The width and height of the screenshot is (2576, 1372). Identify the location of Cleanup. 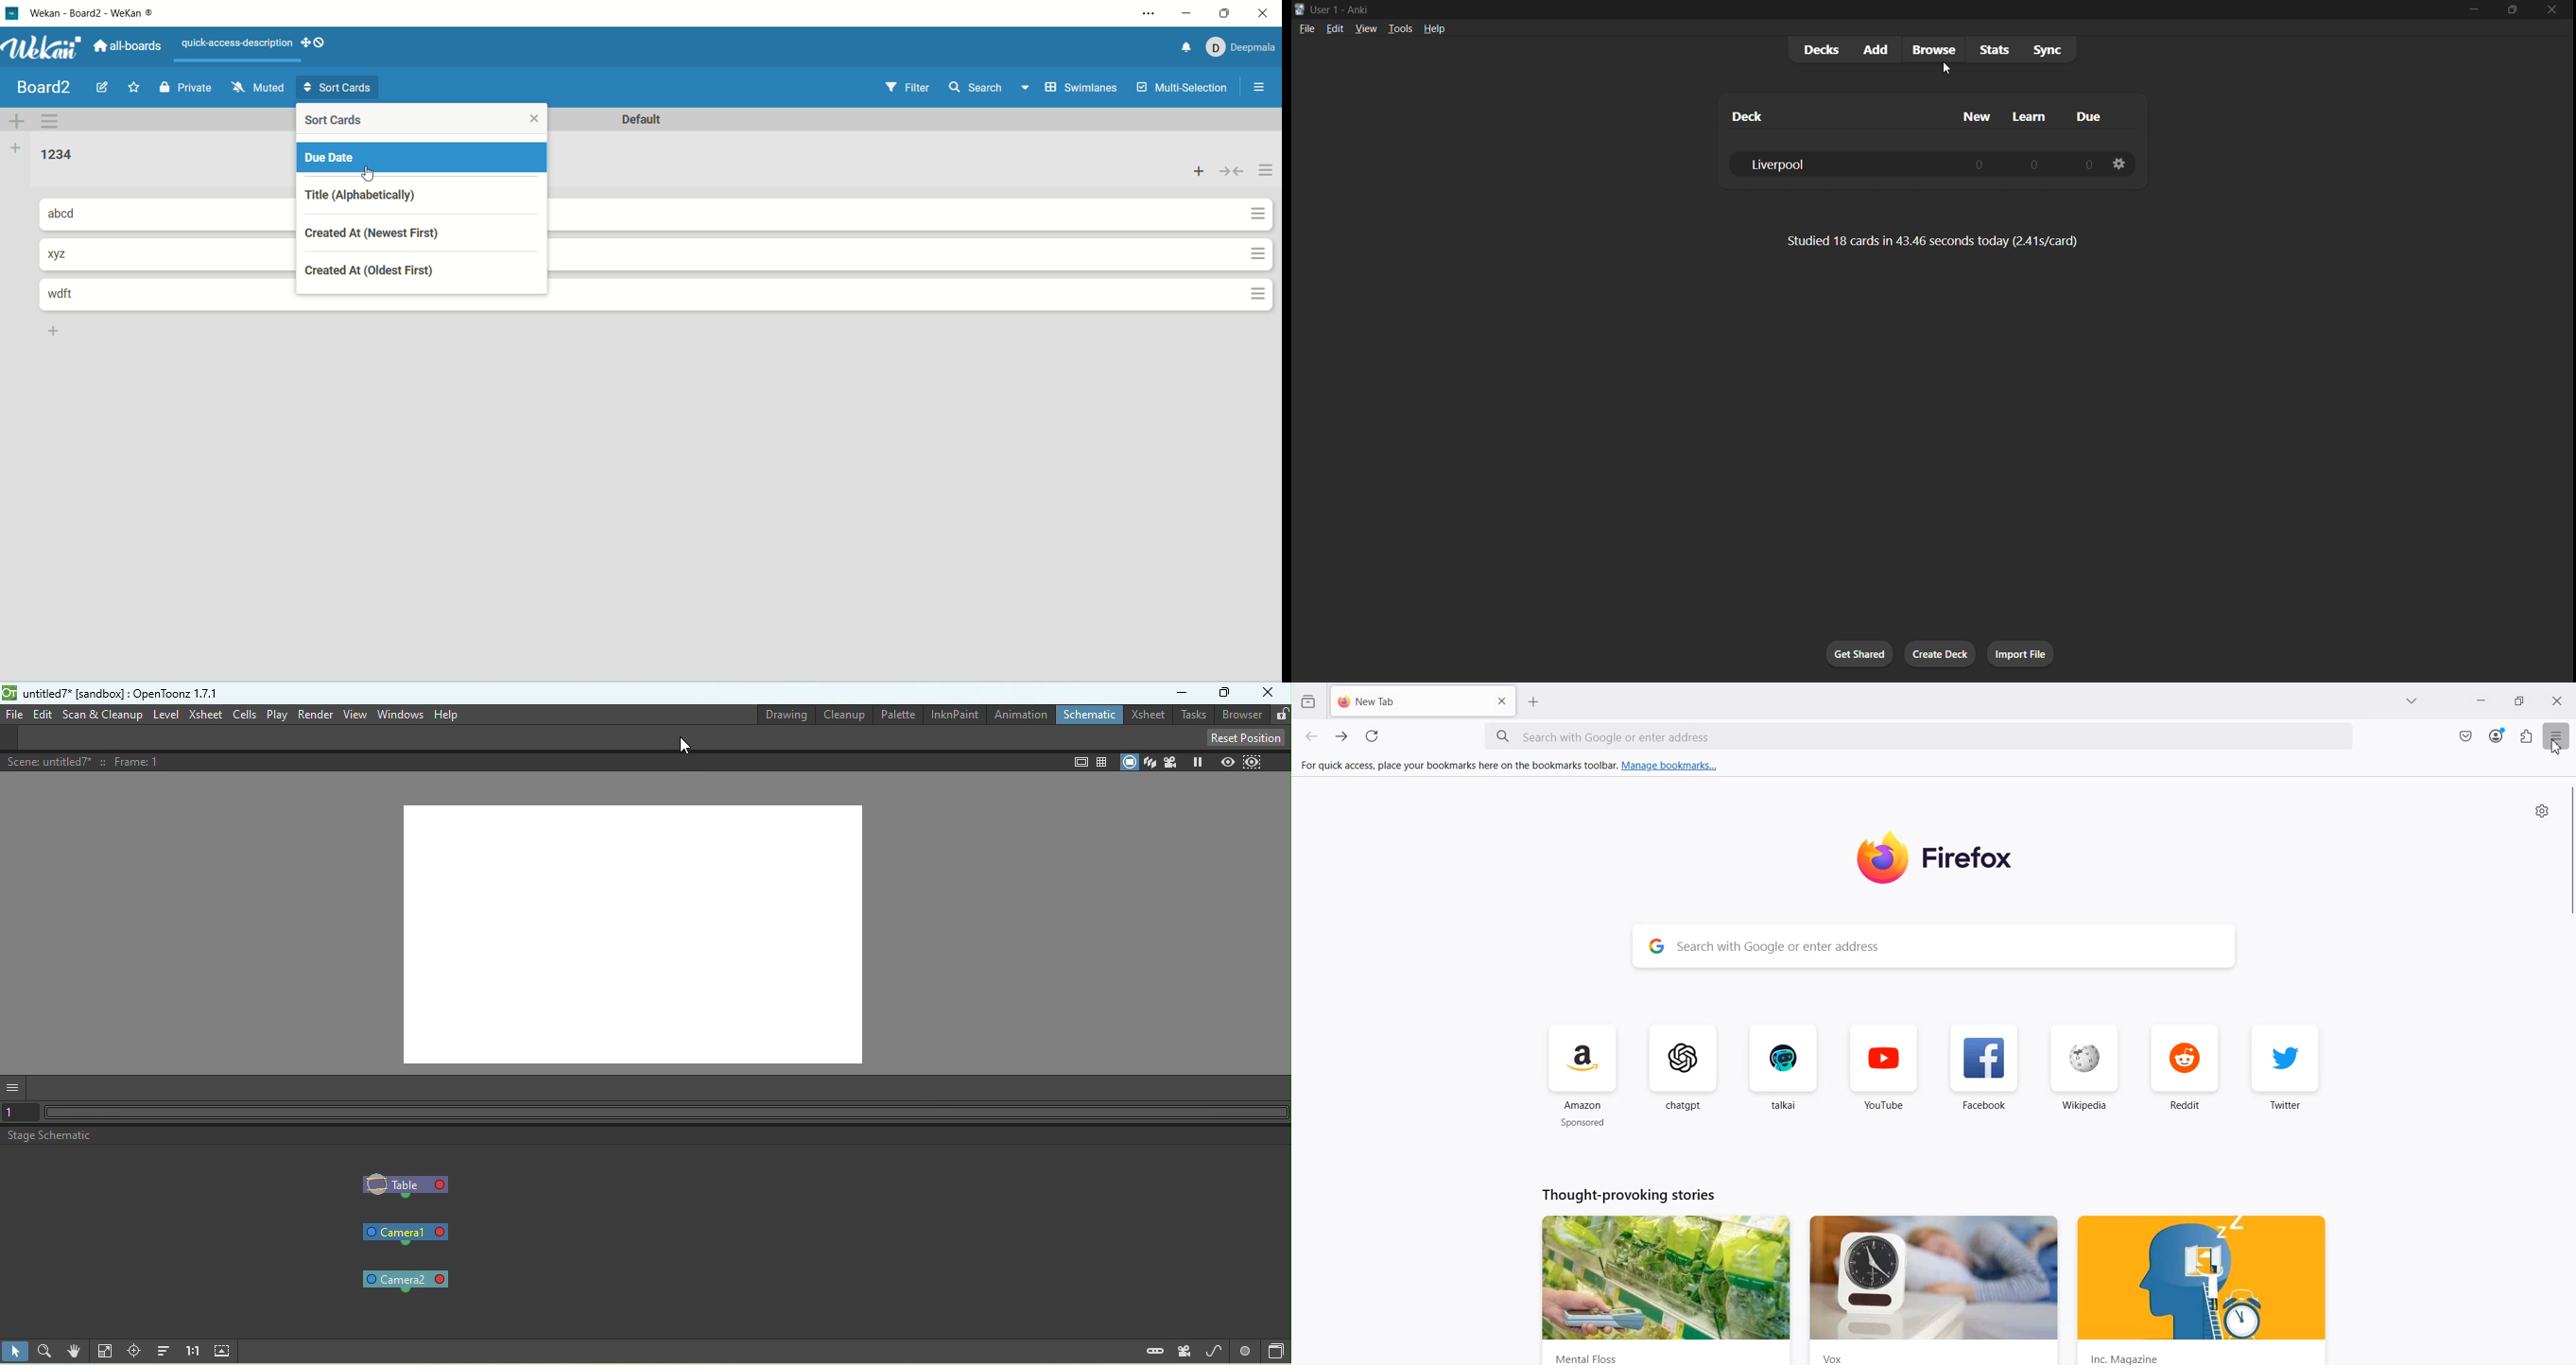
(844, 717).